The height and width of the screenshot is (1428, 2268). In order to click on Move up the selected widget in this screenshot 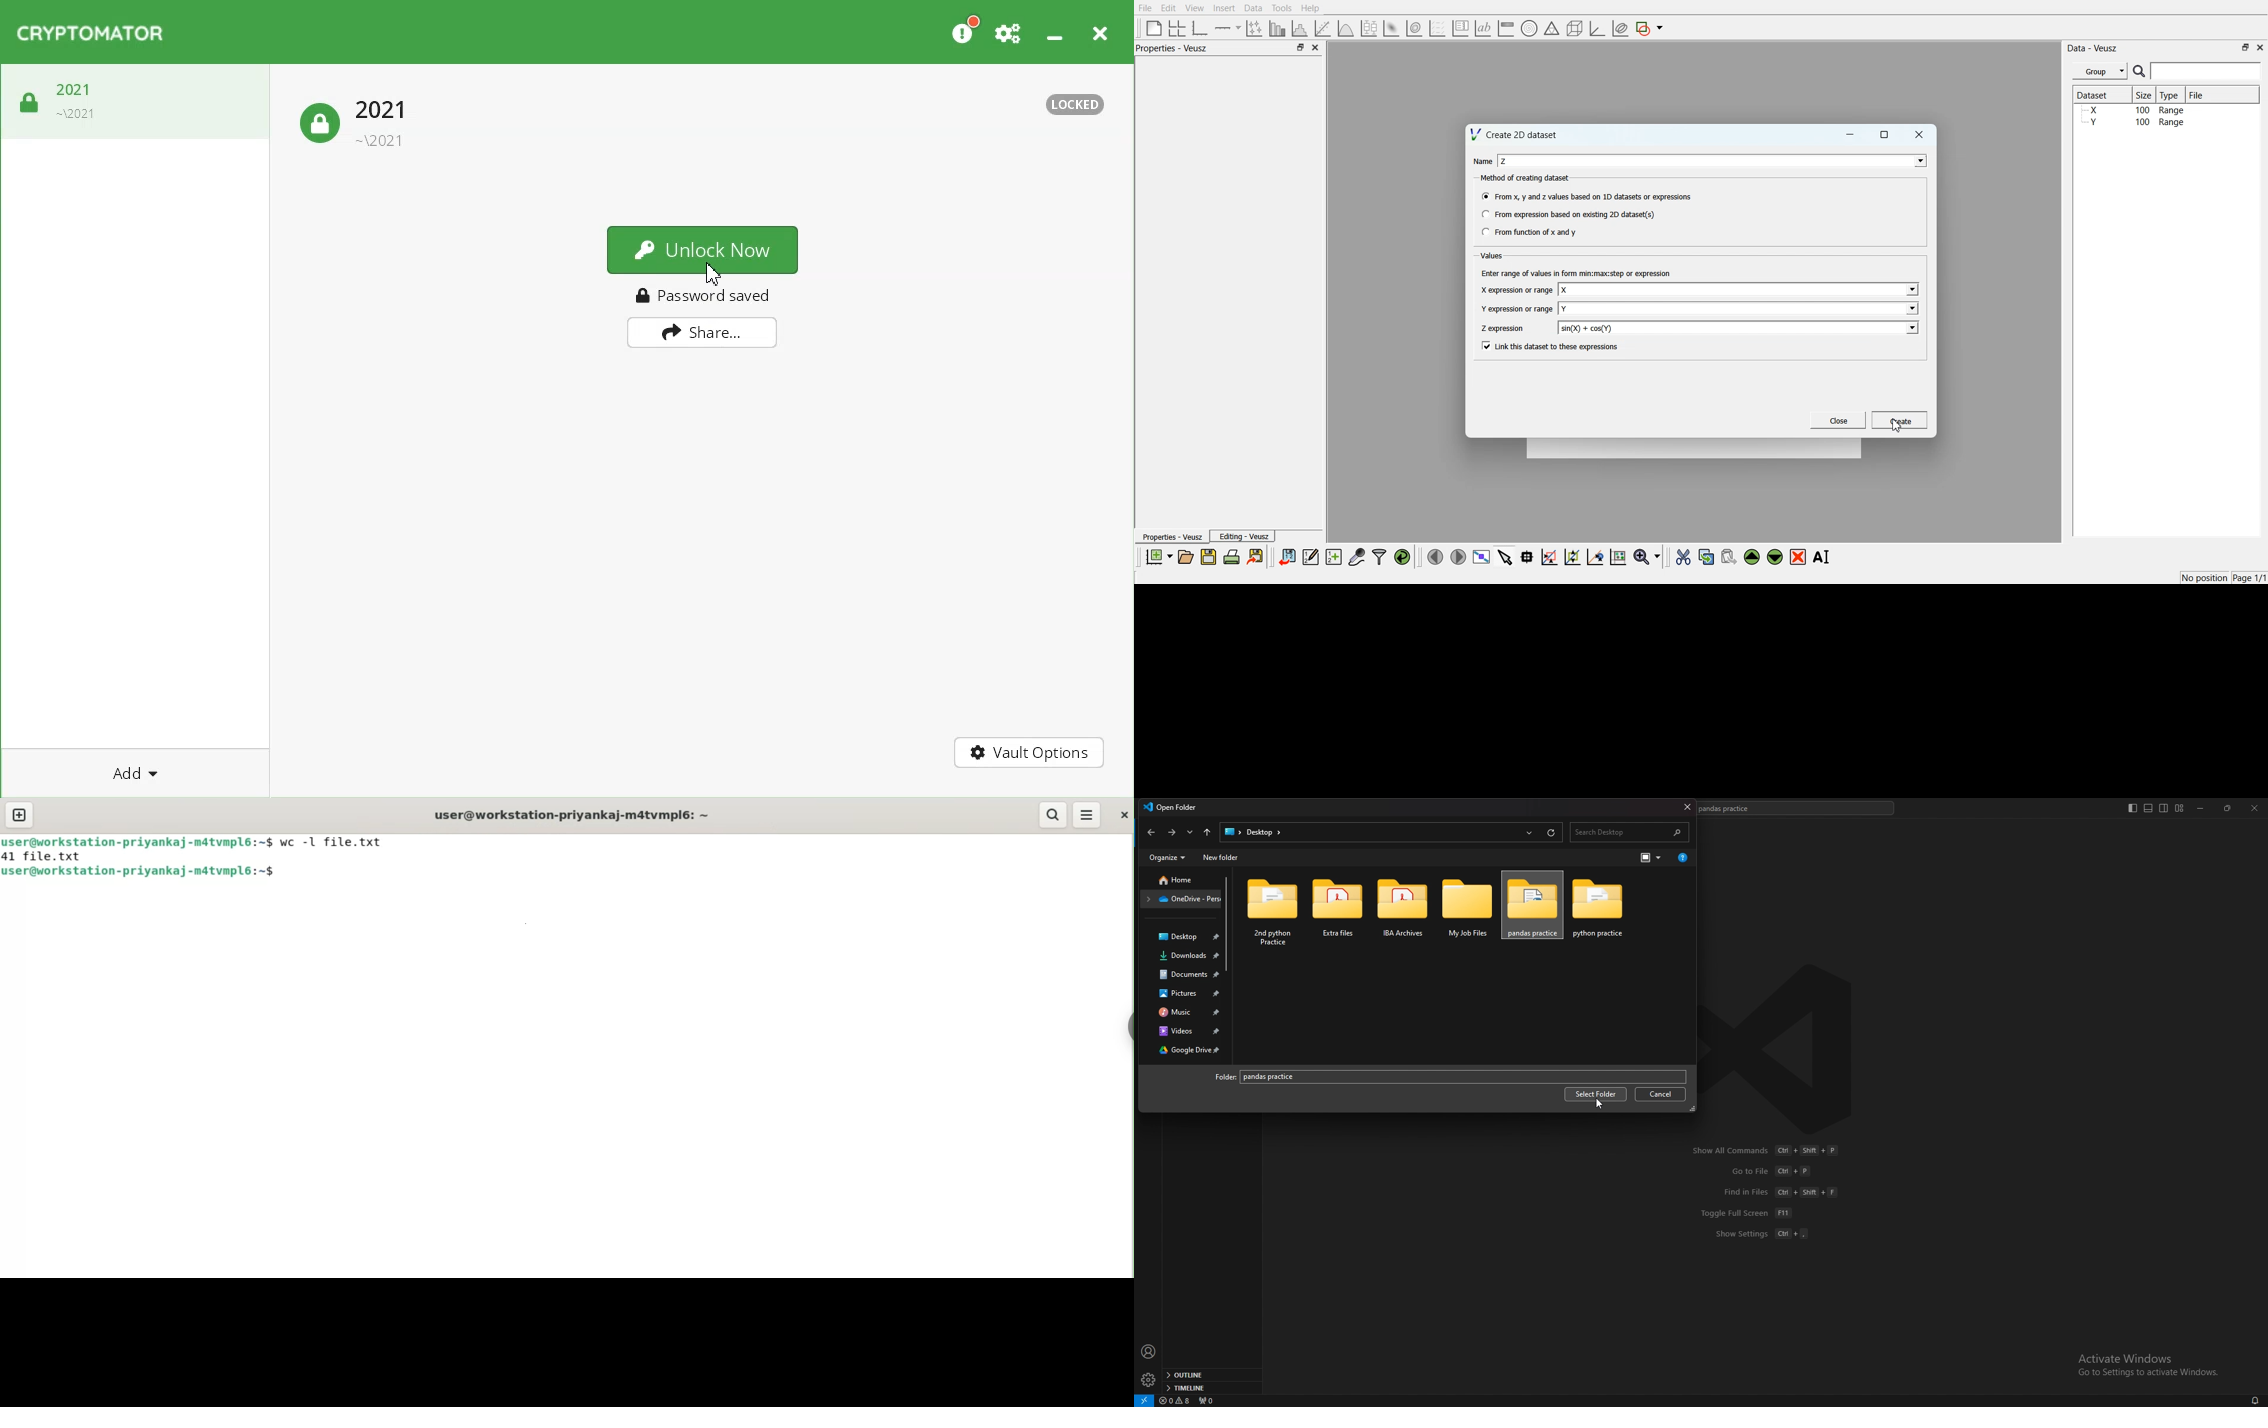, I will do `click(1752, 558)`.